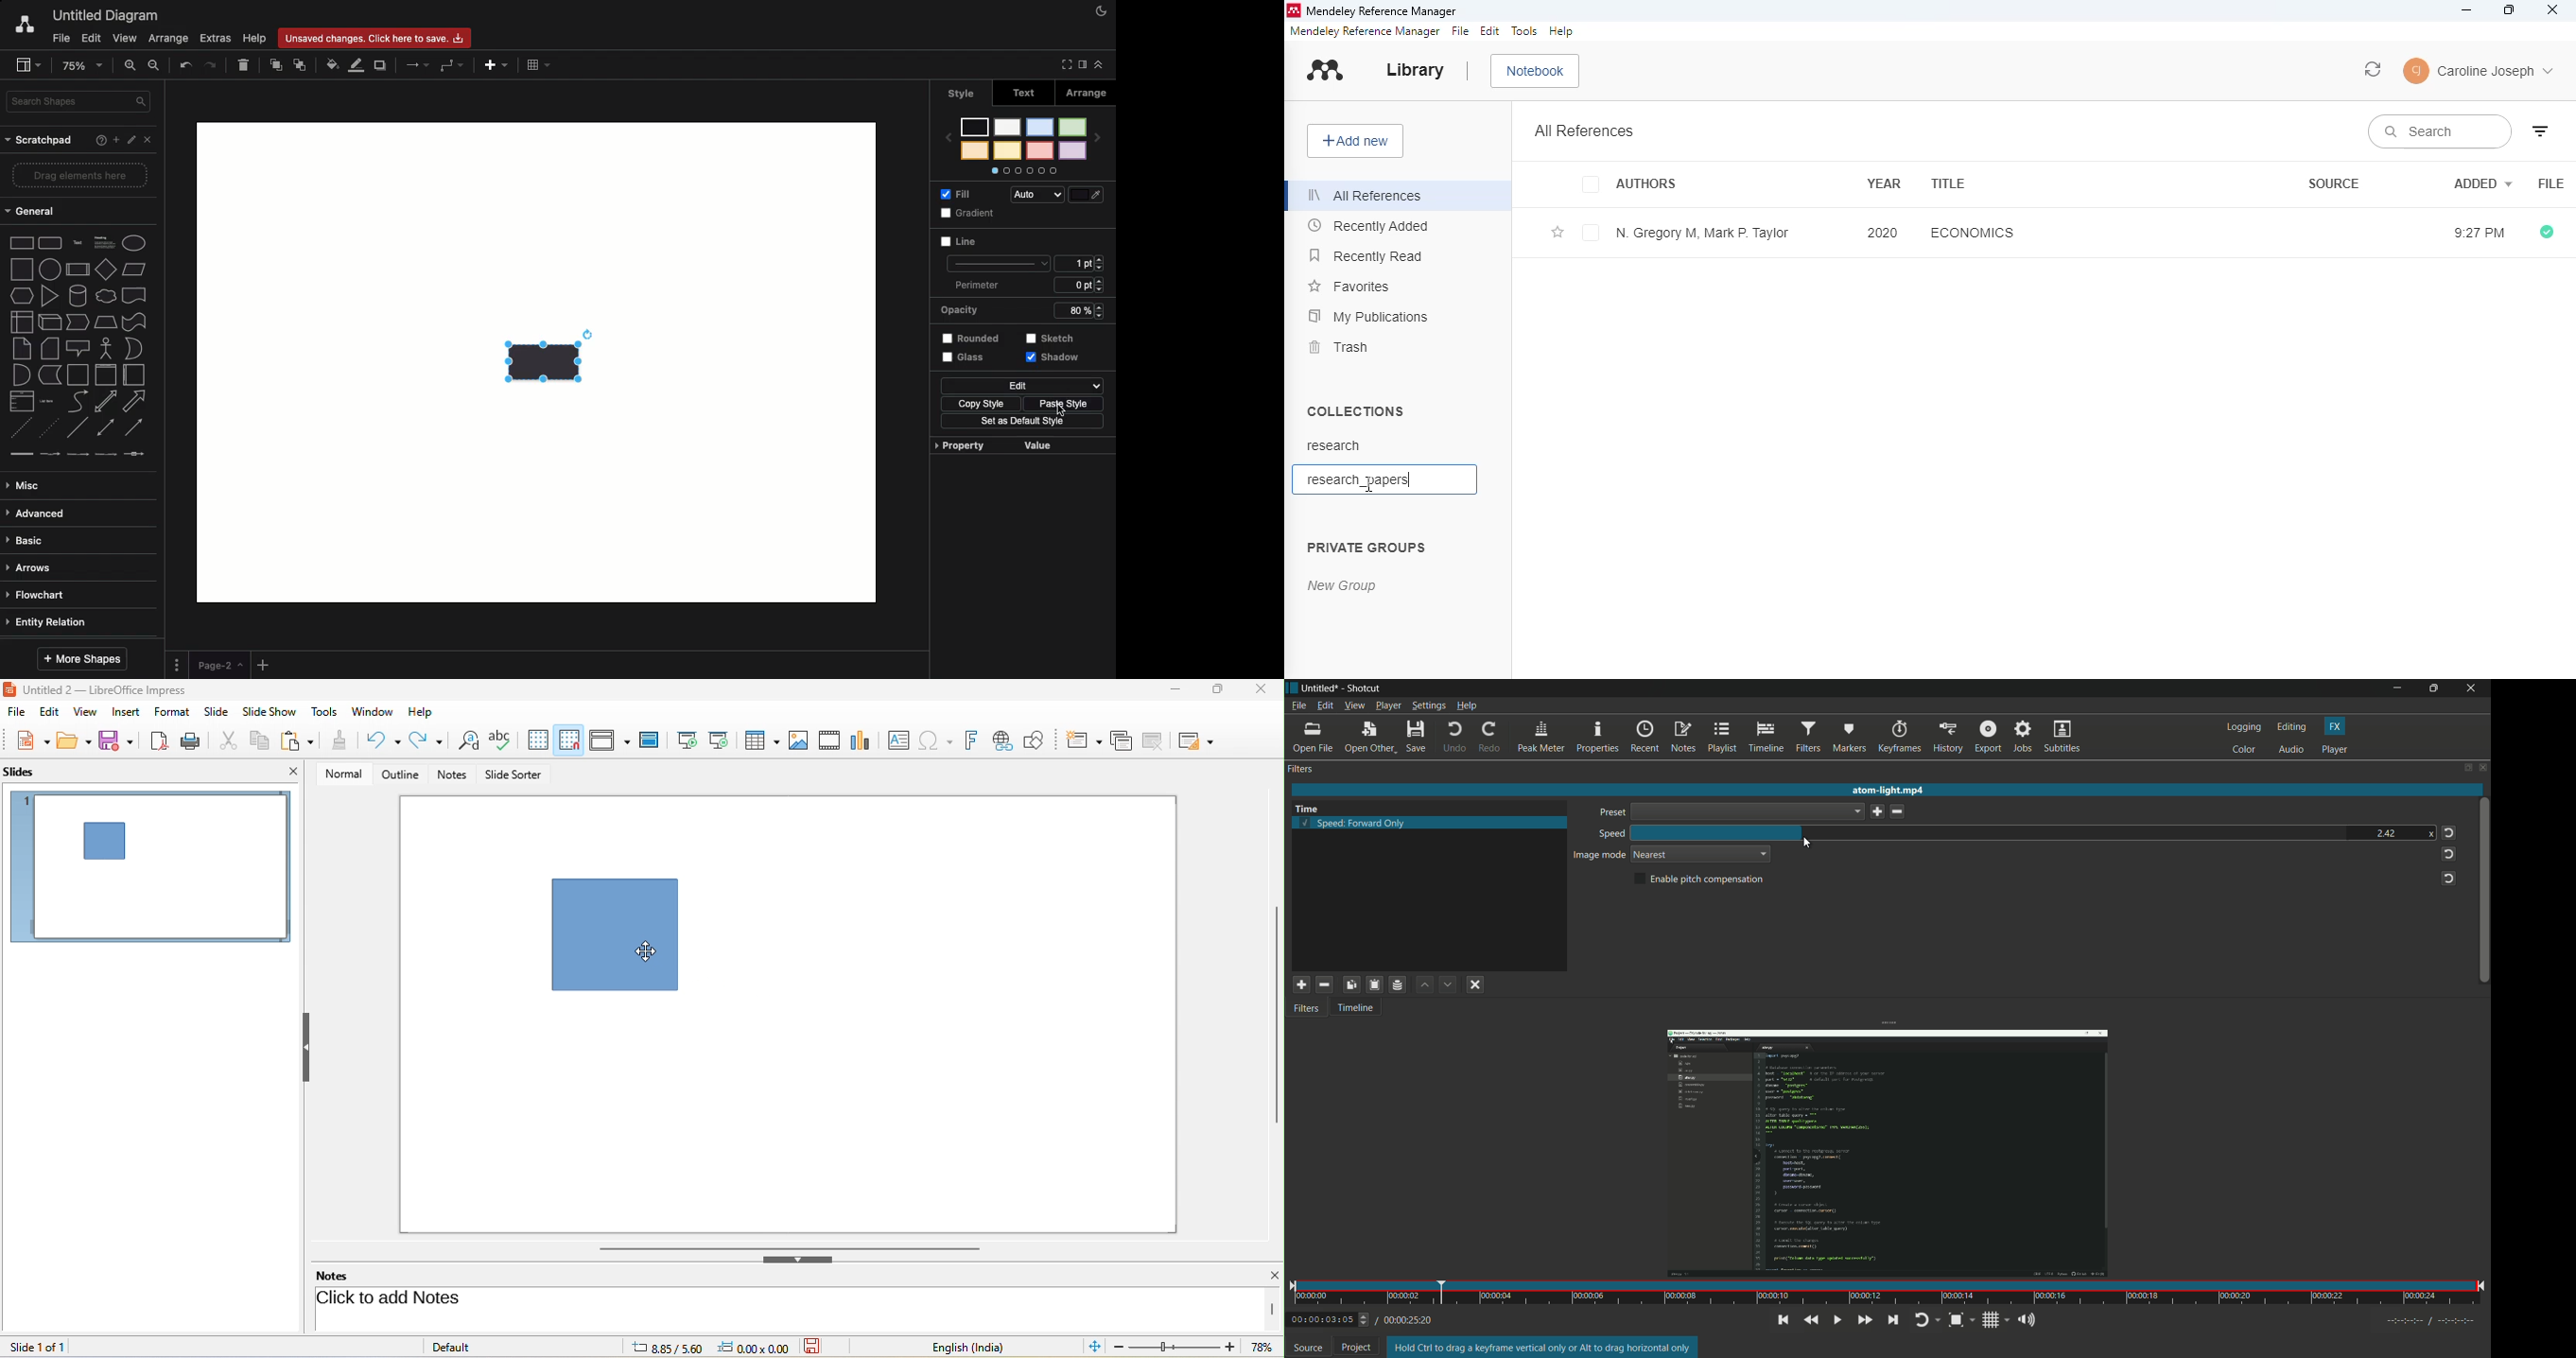 The width and height of the screenshot is (2576, 1372). Describe the element at coordinates (381, 66) in the screenshot. I see `Duplicate` at that location.